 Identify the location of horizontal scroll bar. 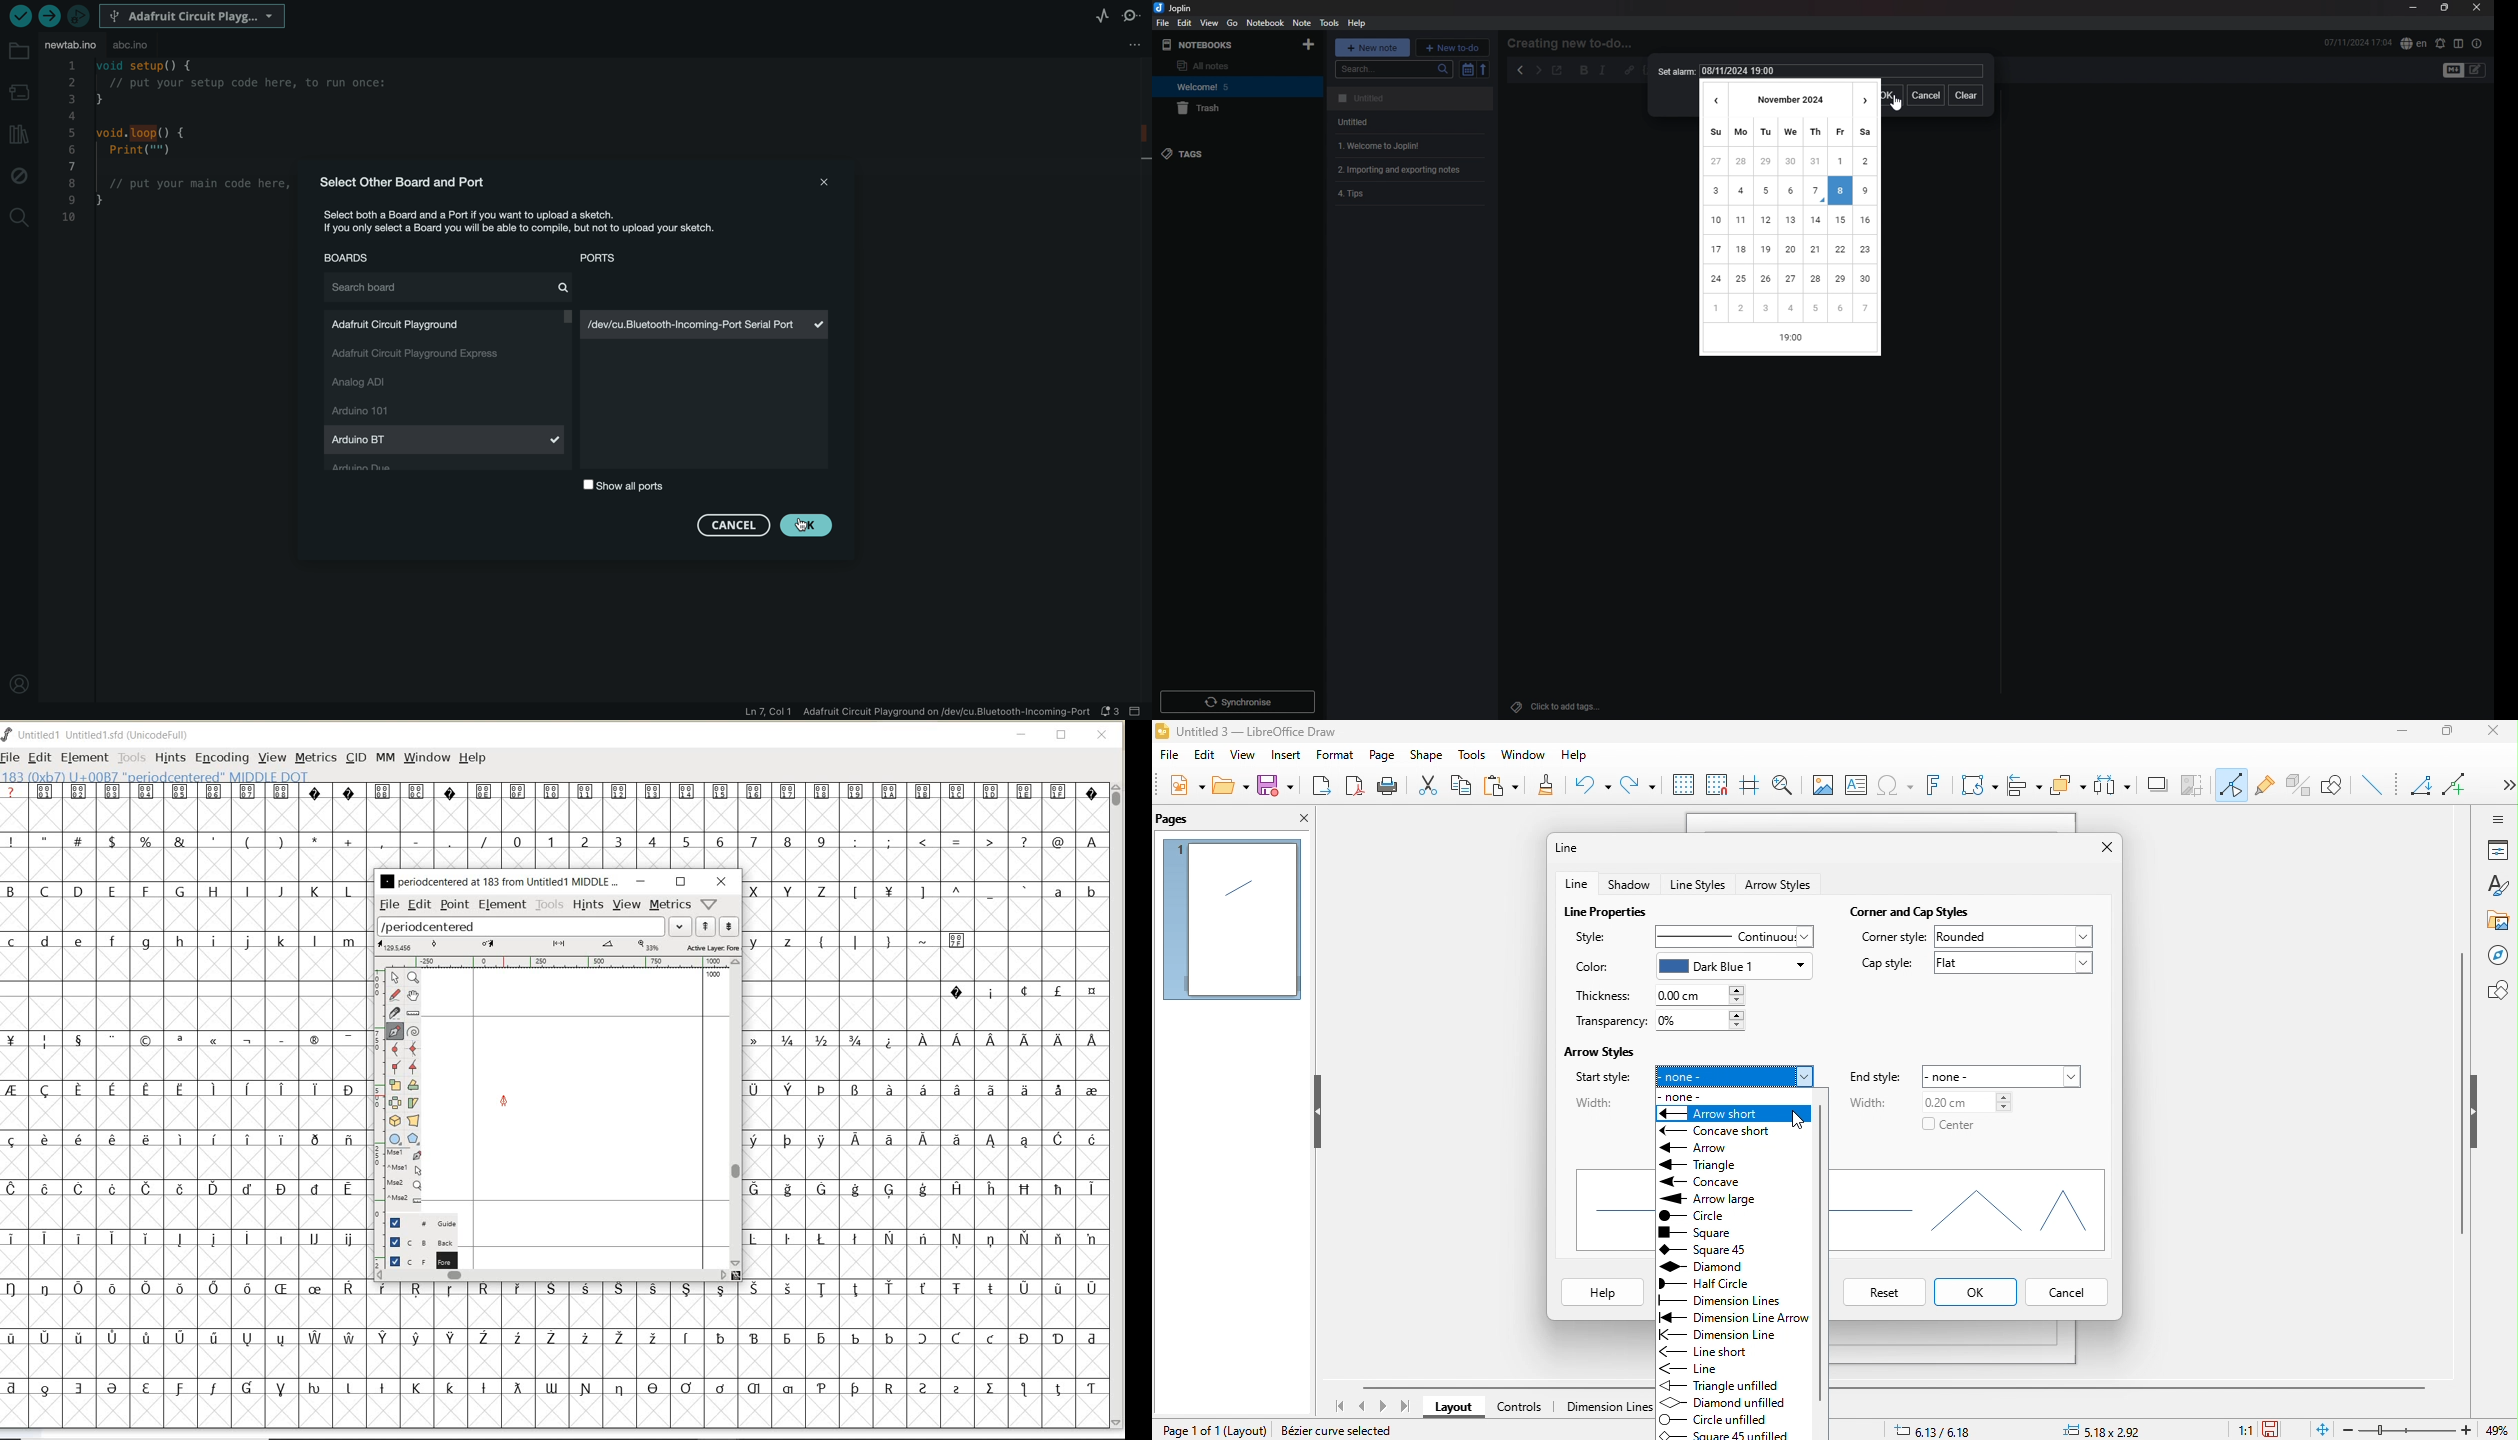
(1500, 1386).